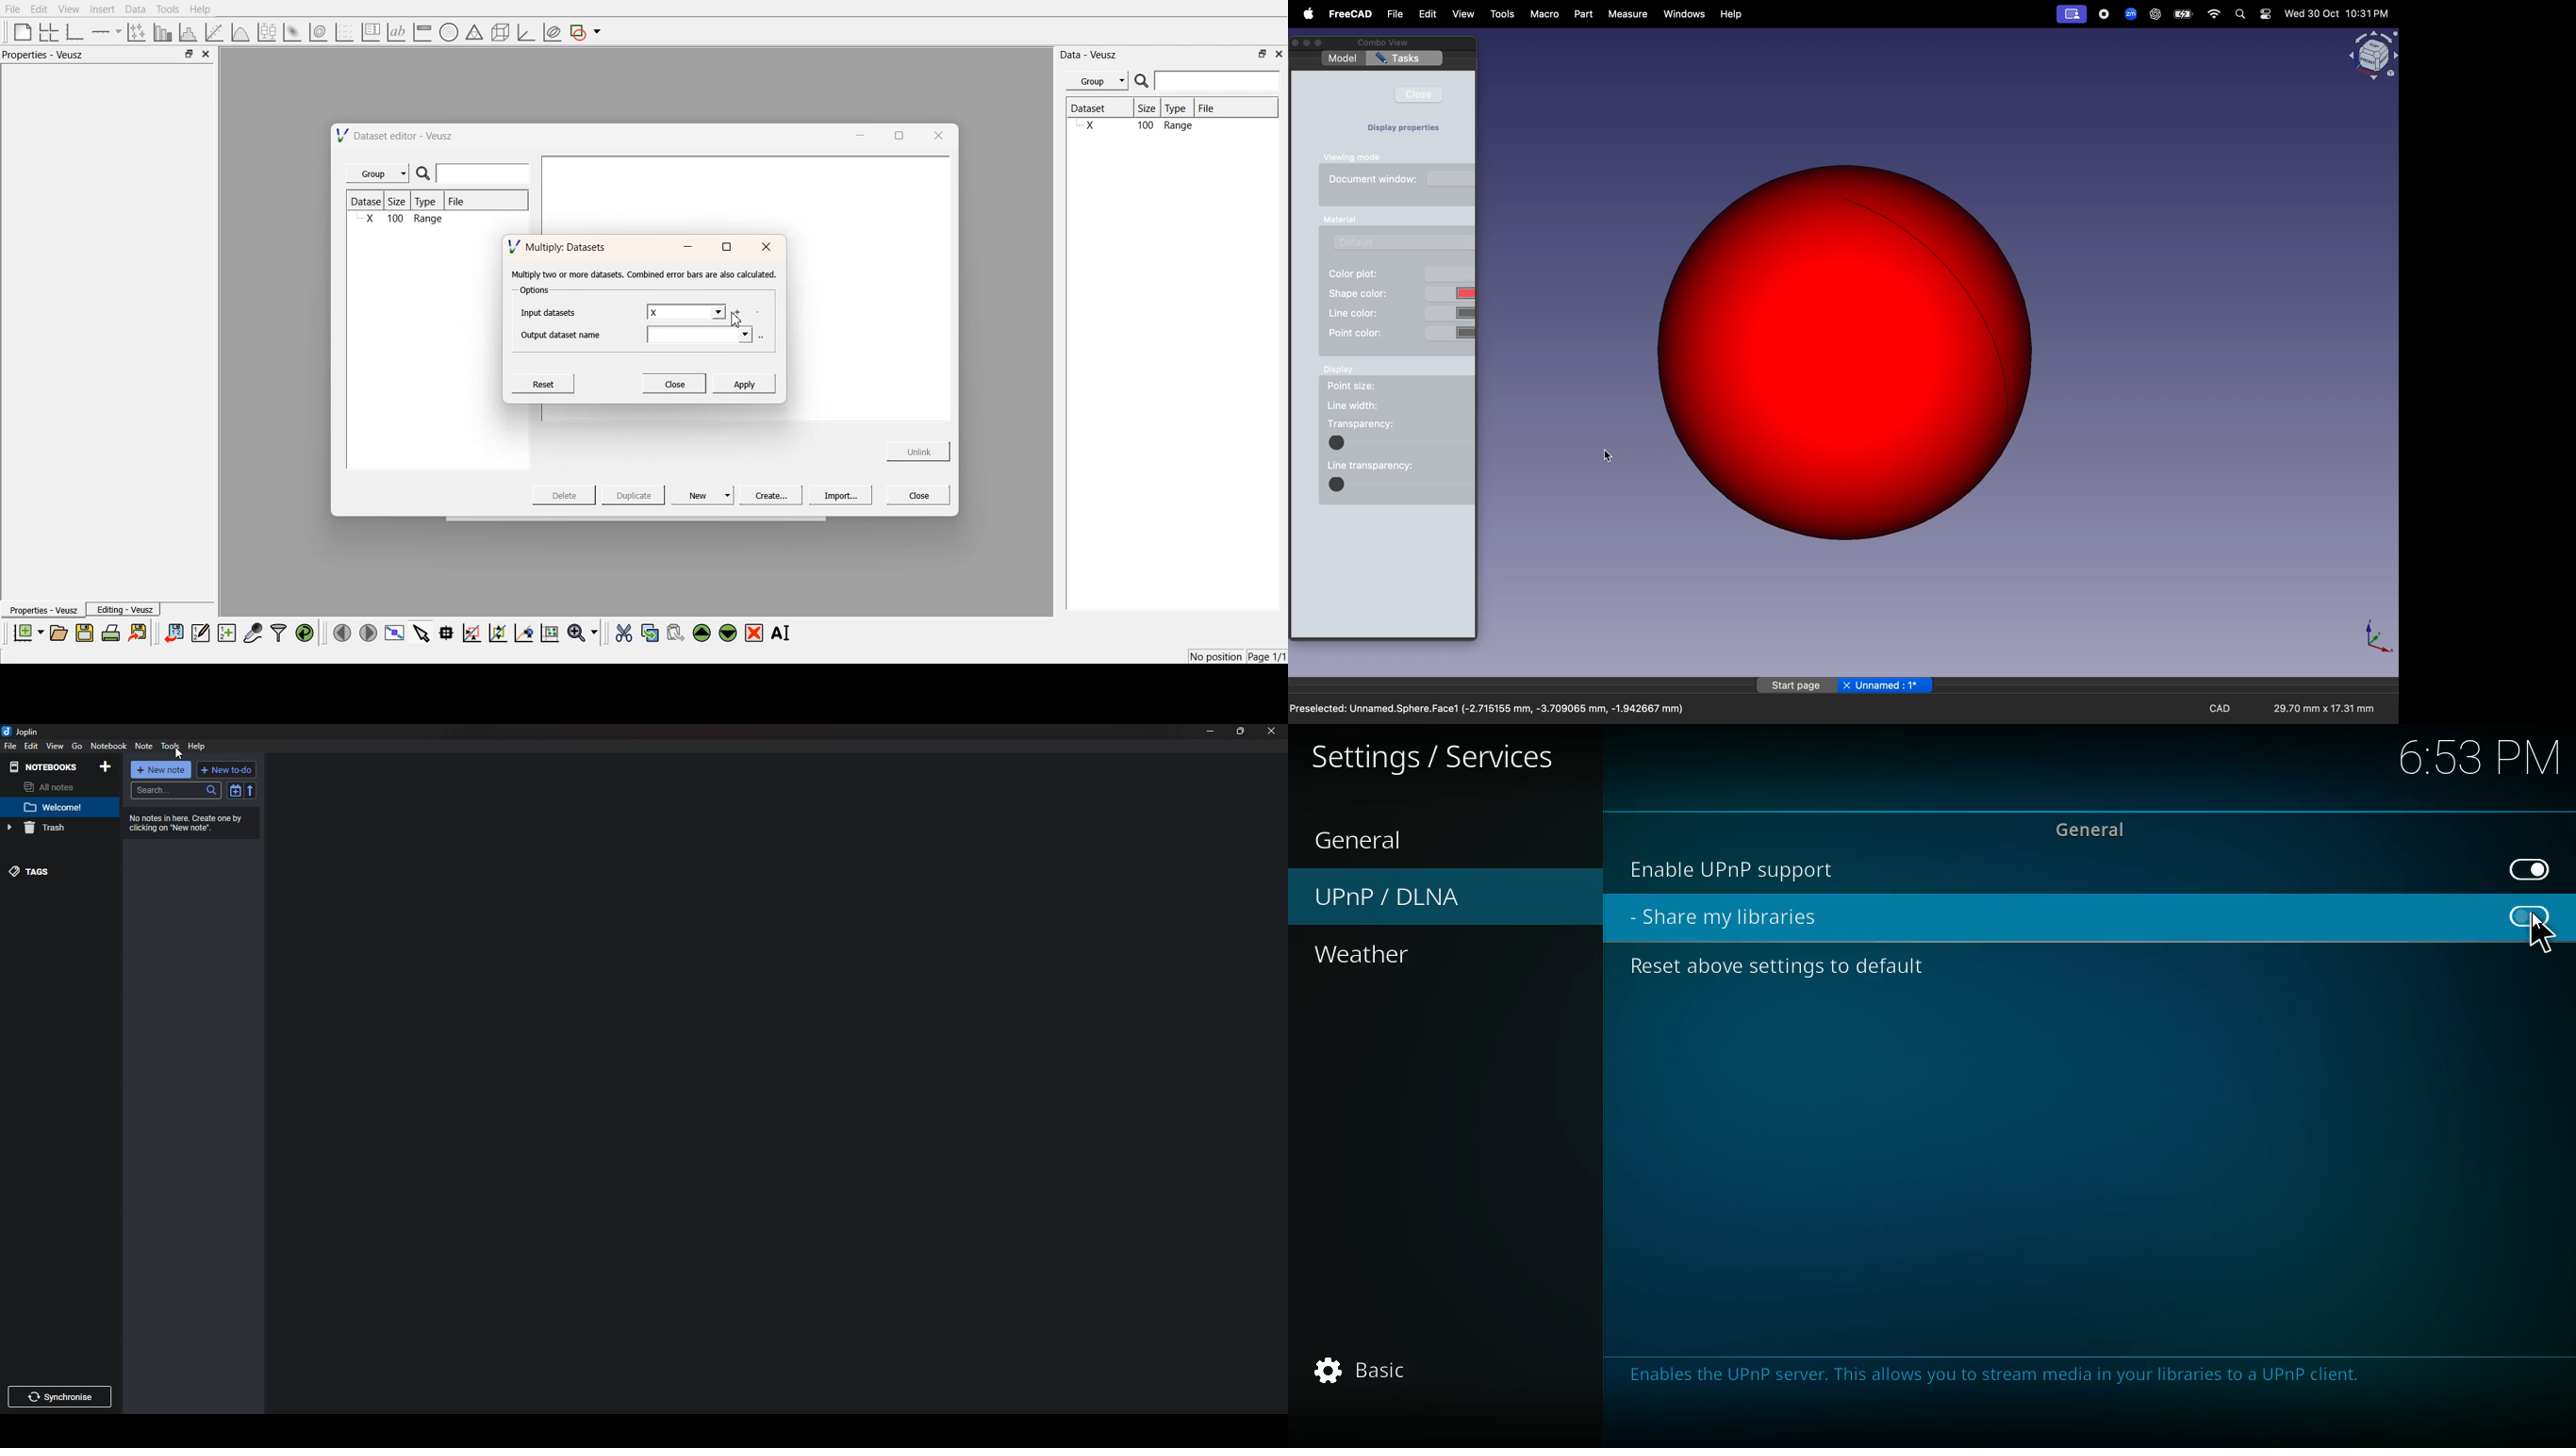  What do you see at coordinates (498, 32) in the screenshot?
I see `3d shapes` at bounding box center [498, 32].